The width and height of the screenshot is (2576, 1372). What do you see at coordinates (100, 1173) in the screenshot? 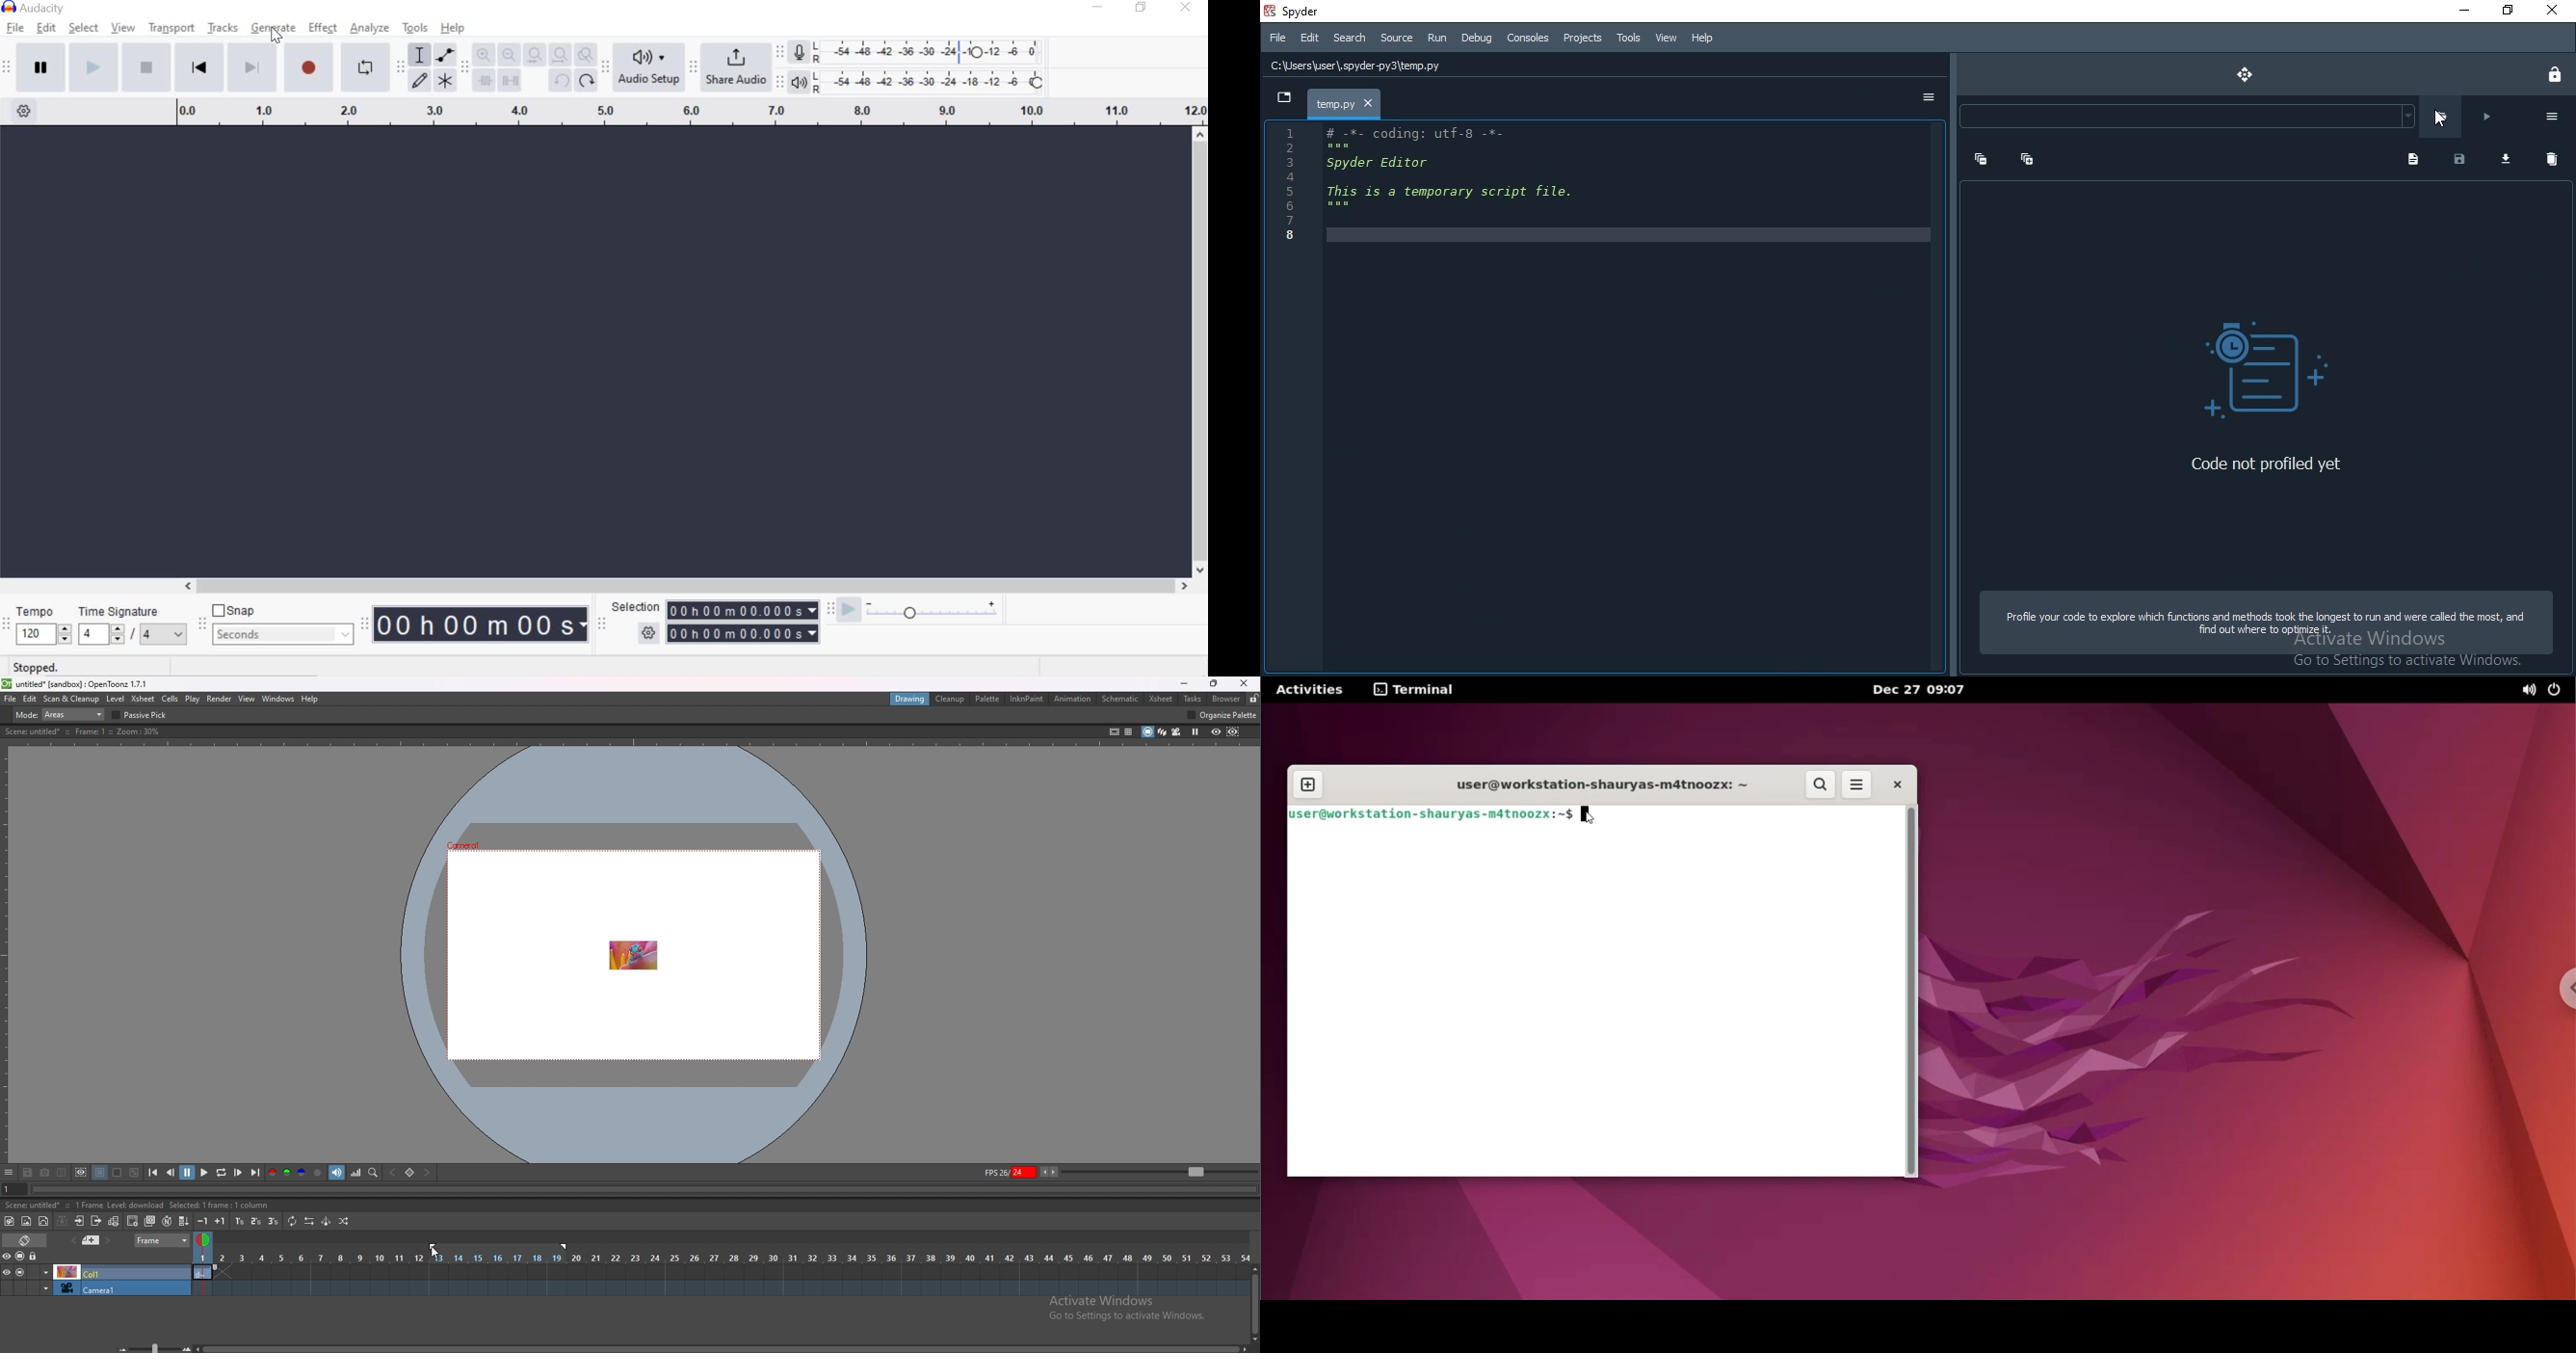
I see `black background` at bounding box center [100, 1173].